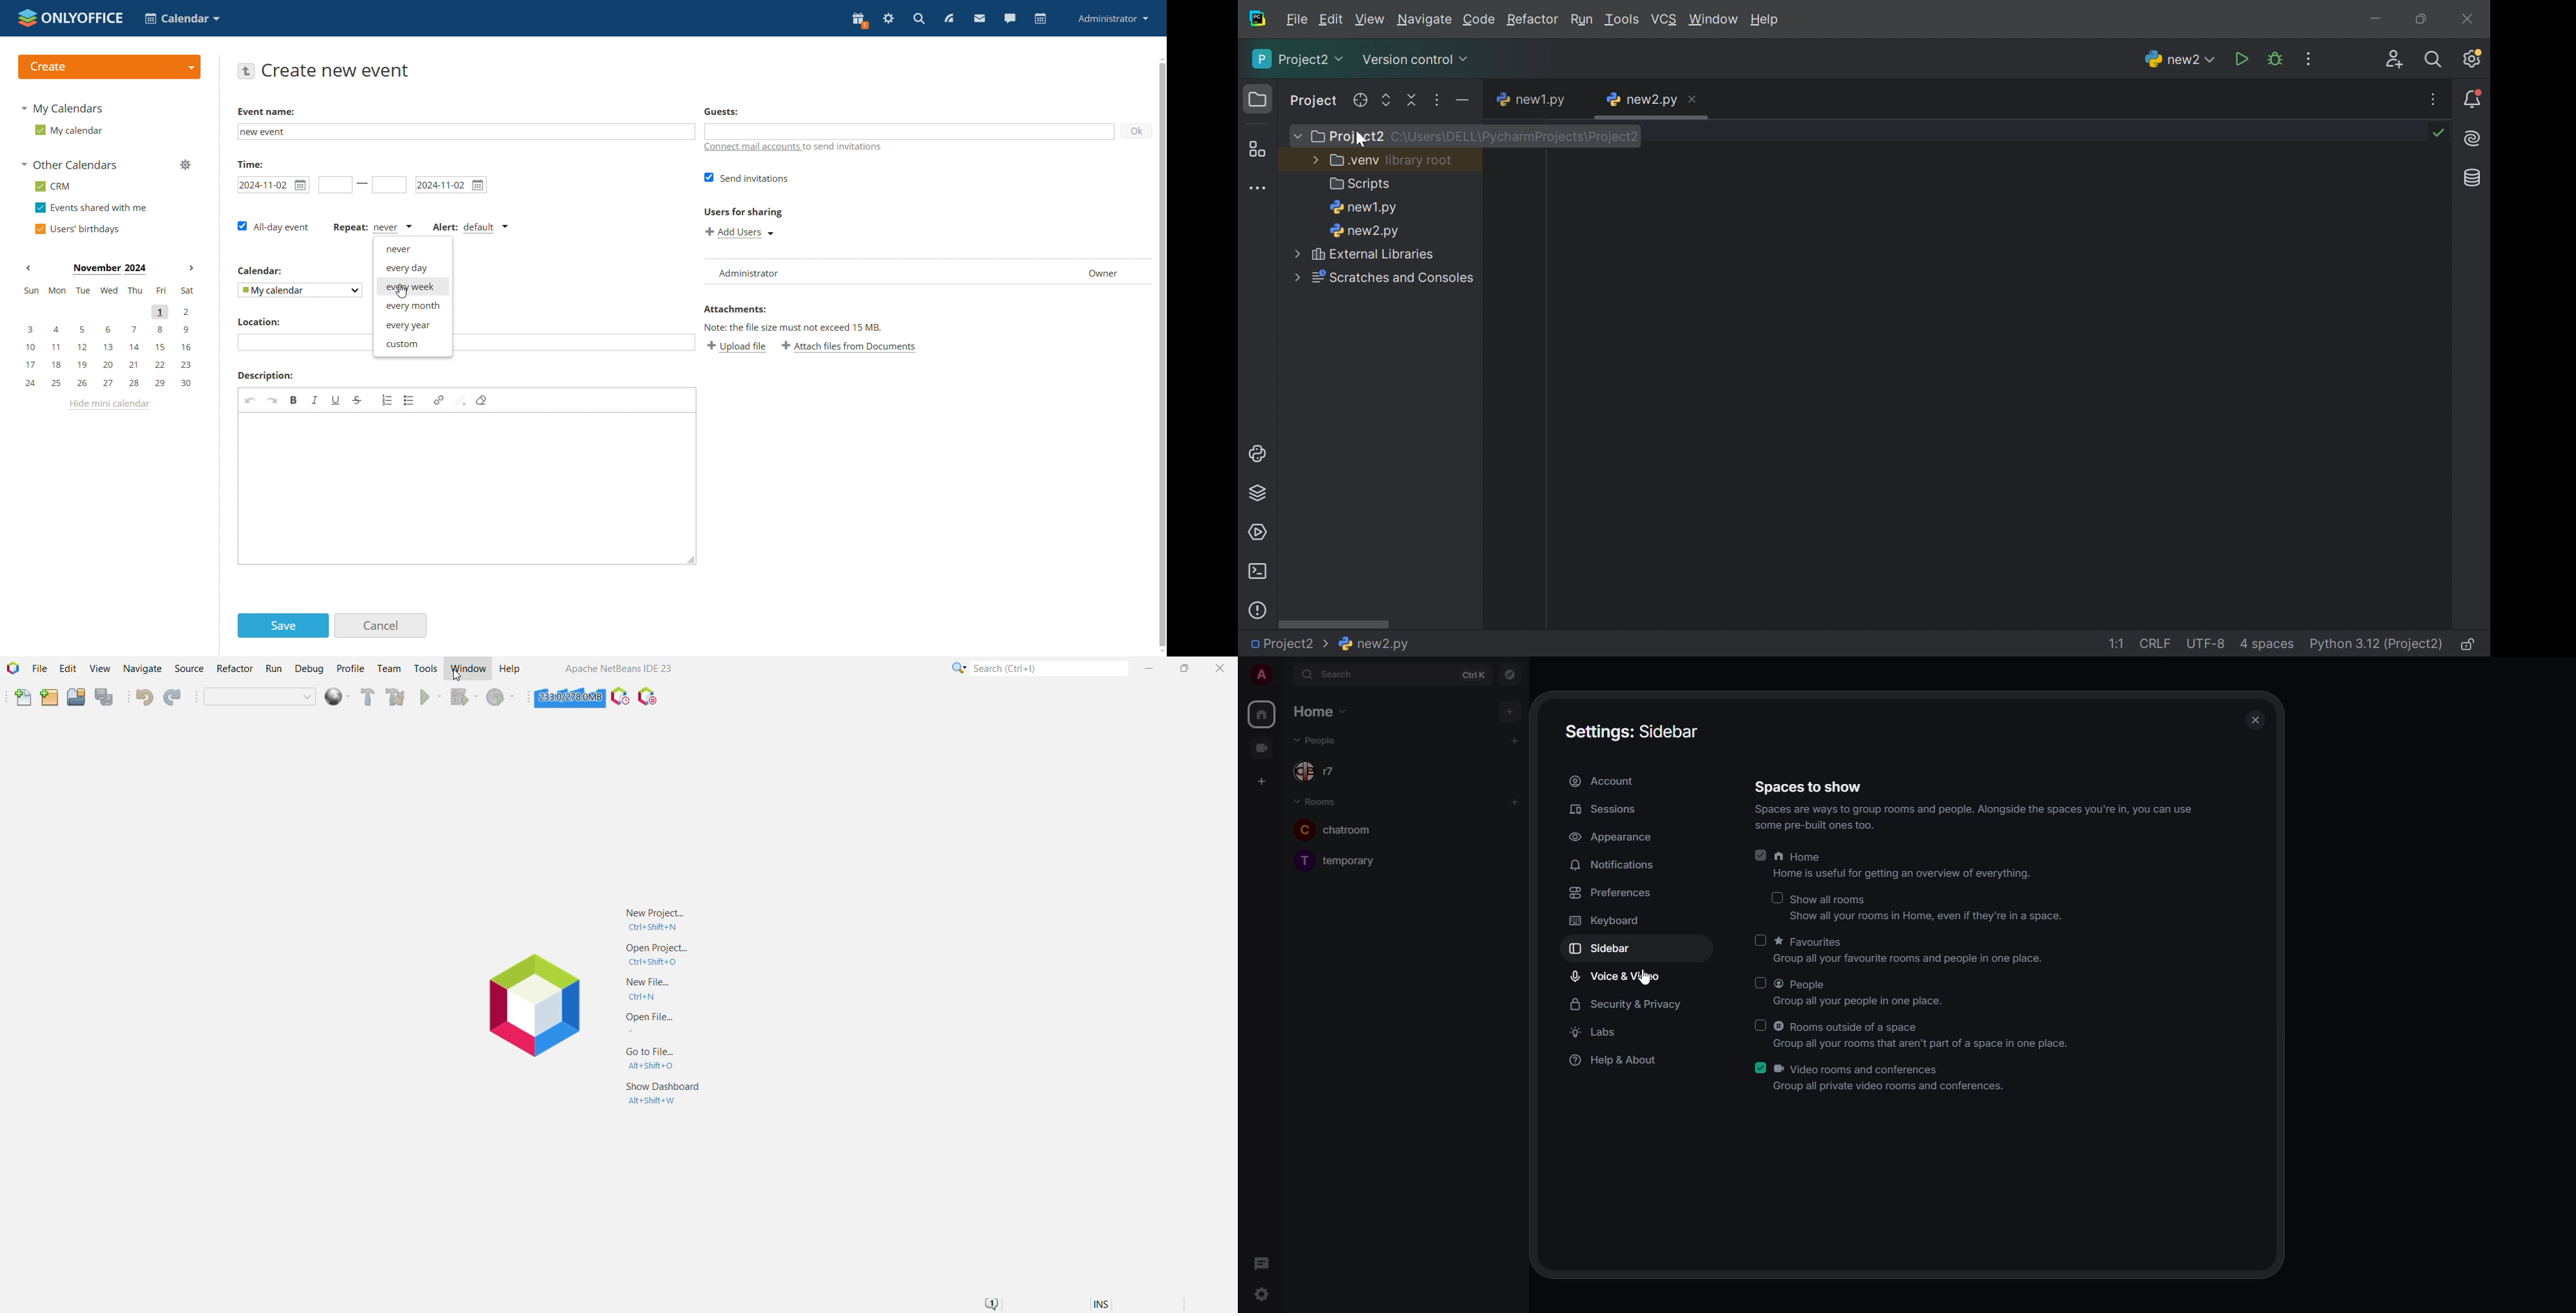 This screenshot has height=1316, width=2576. What do you see at coordinates (1346, 138) in the screenshot?
I see `Project2` at bounding box center [1346, 138].